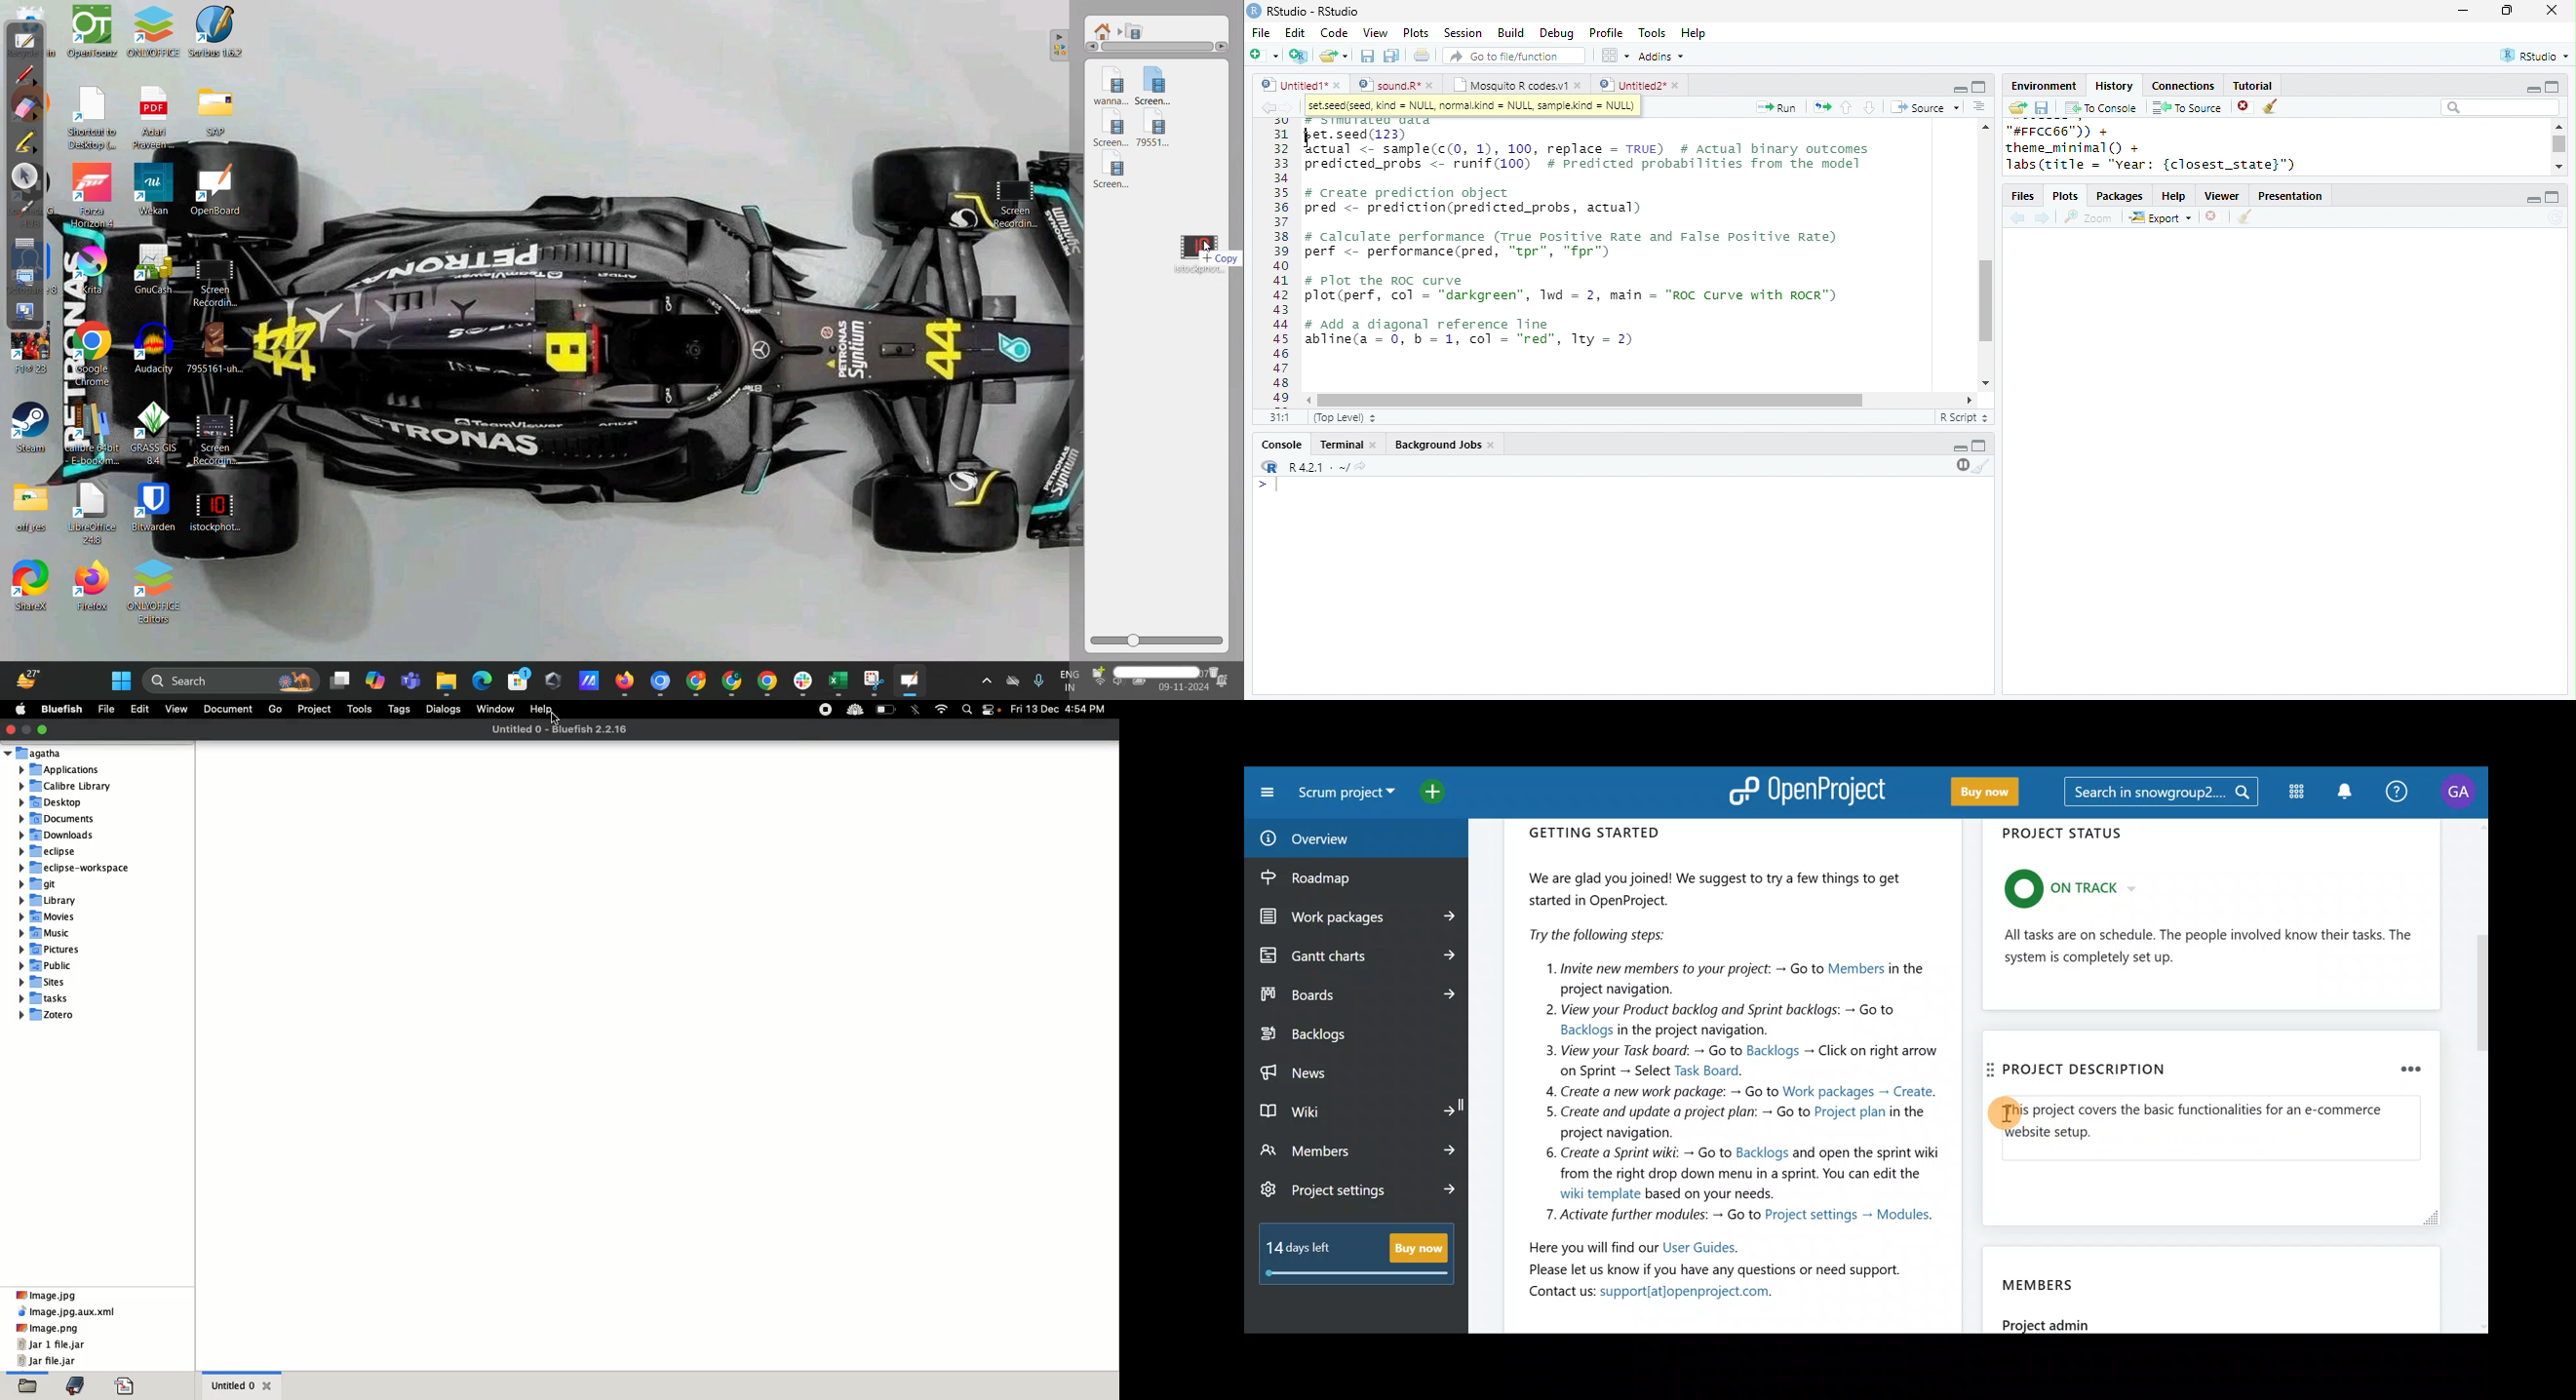 This screenshot has height=1400, width=2576. I want to click on close, so click(1433, 85).